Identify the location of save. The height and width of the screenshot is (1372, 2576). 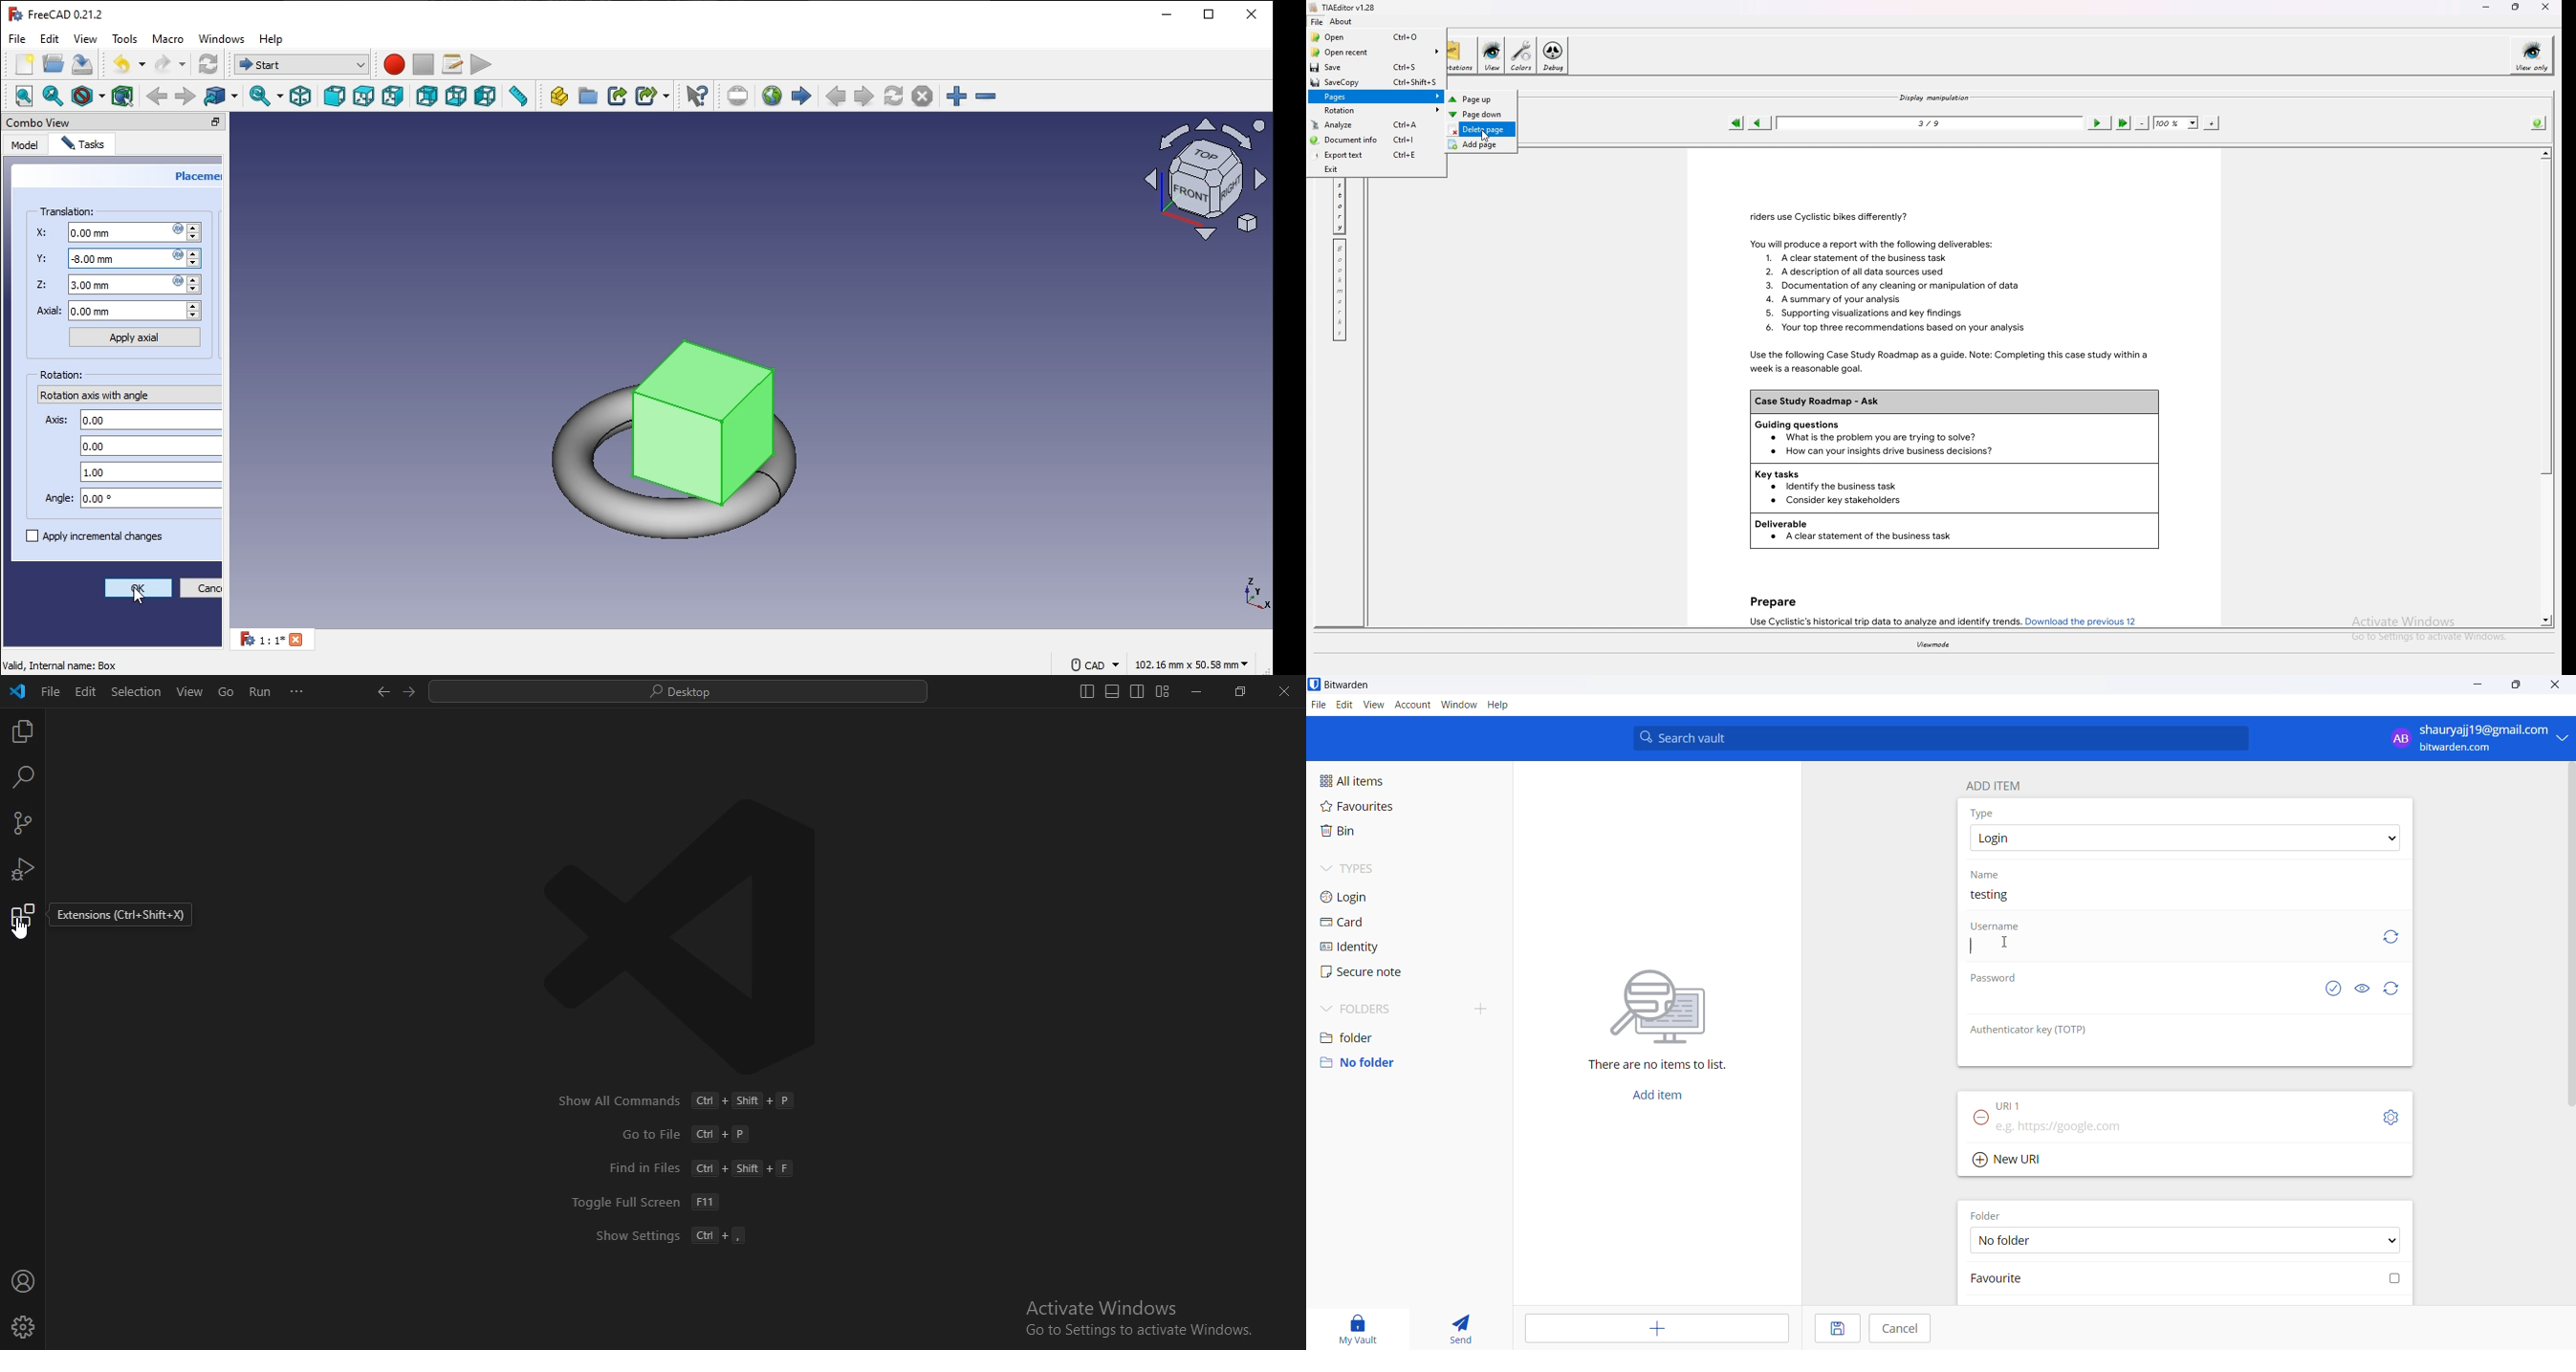
(1836, 1328).